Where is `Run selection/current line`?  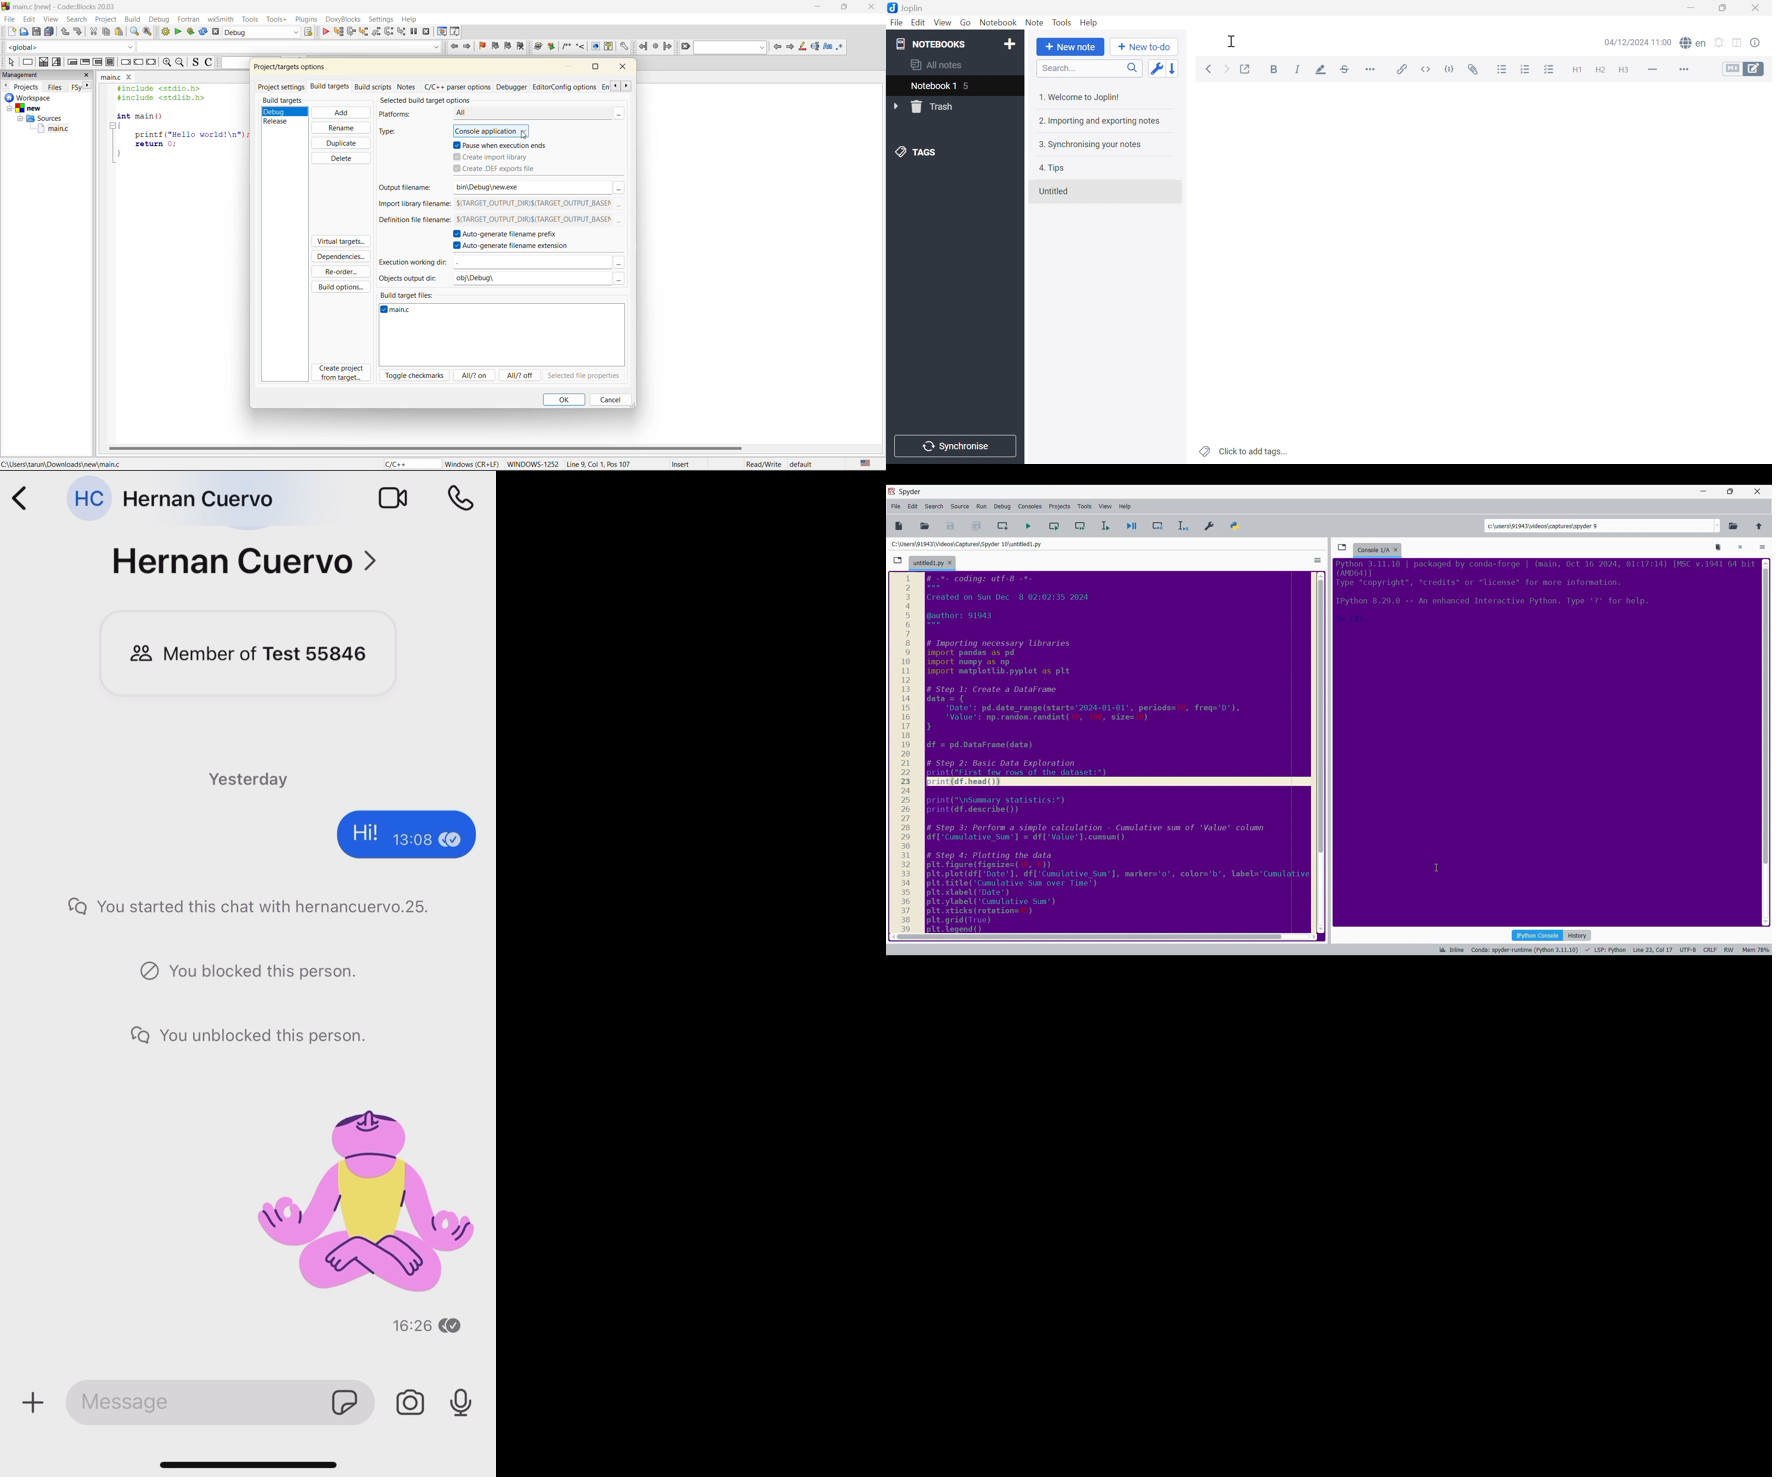 Run selection/current line is located at coordinates (1105, 526).